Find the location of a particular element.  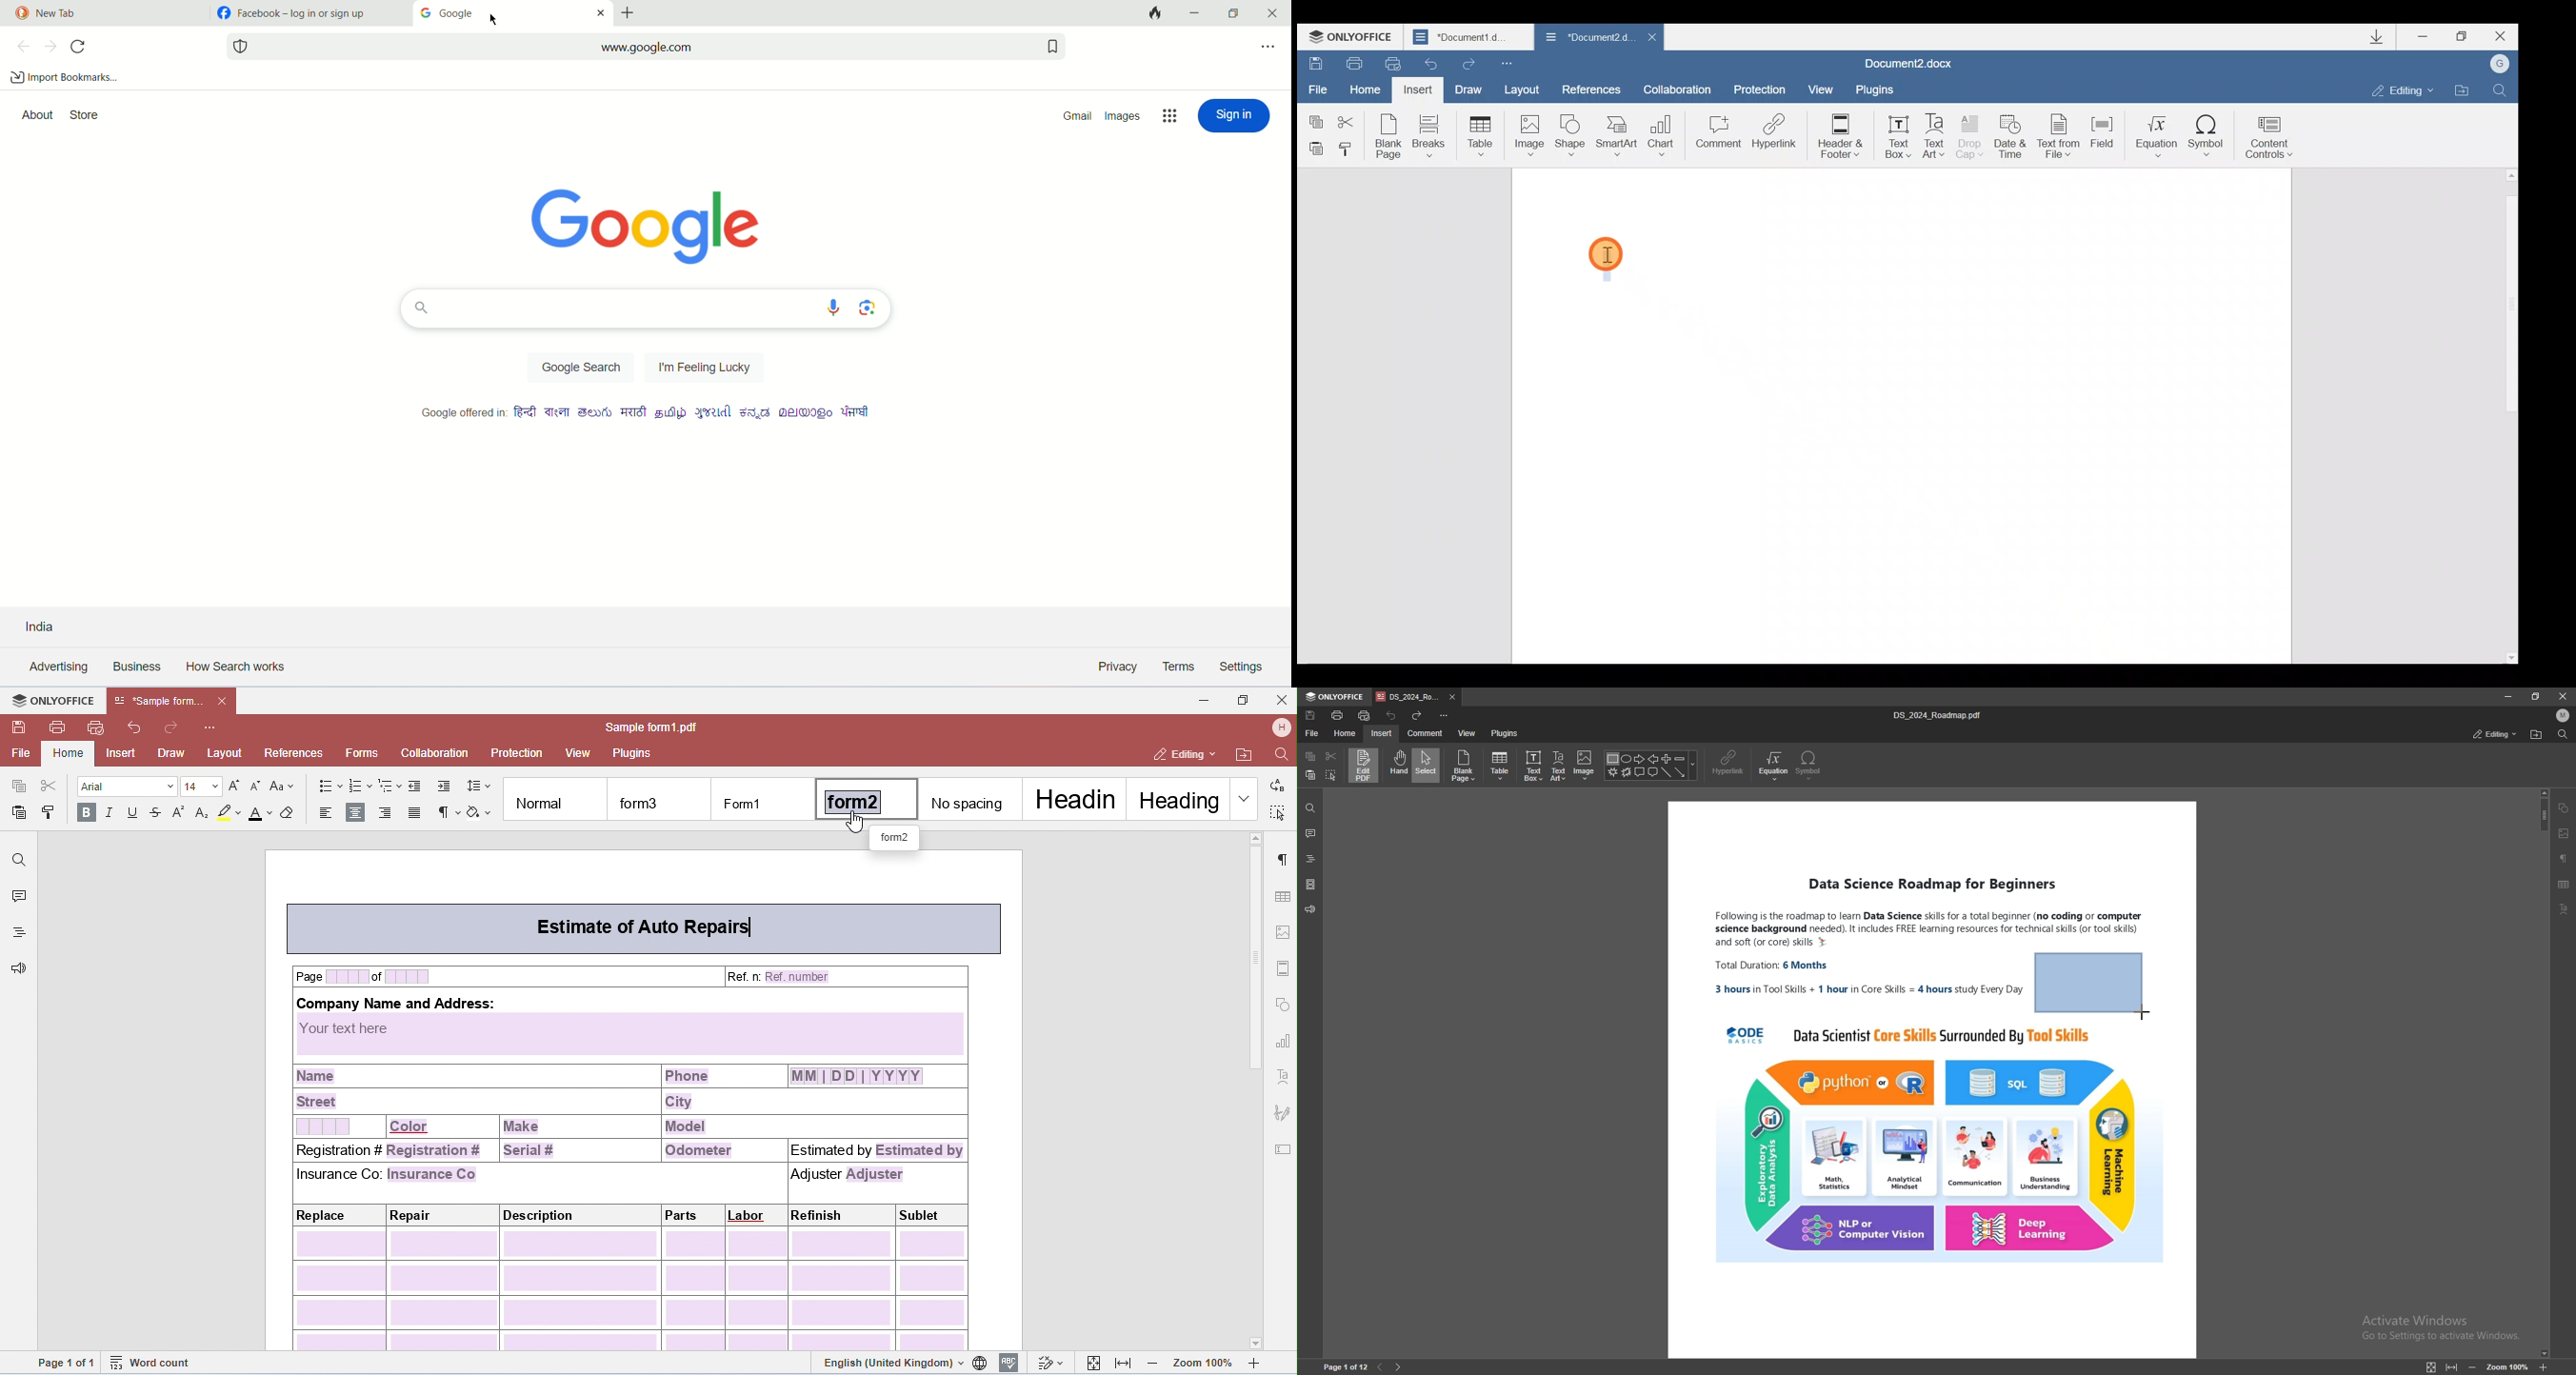

quick print is located at coordinates (1367, 713).